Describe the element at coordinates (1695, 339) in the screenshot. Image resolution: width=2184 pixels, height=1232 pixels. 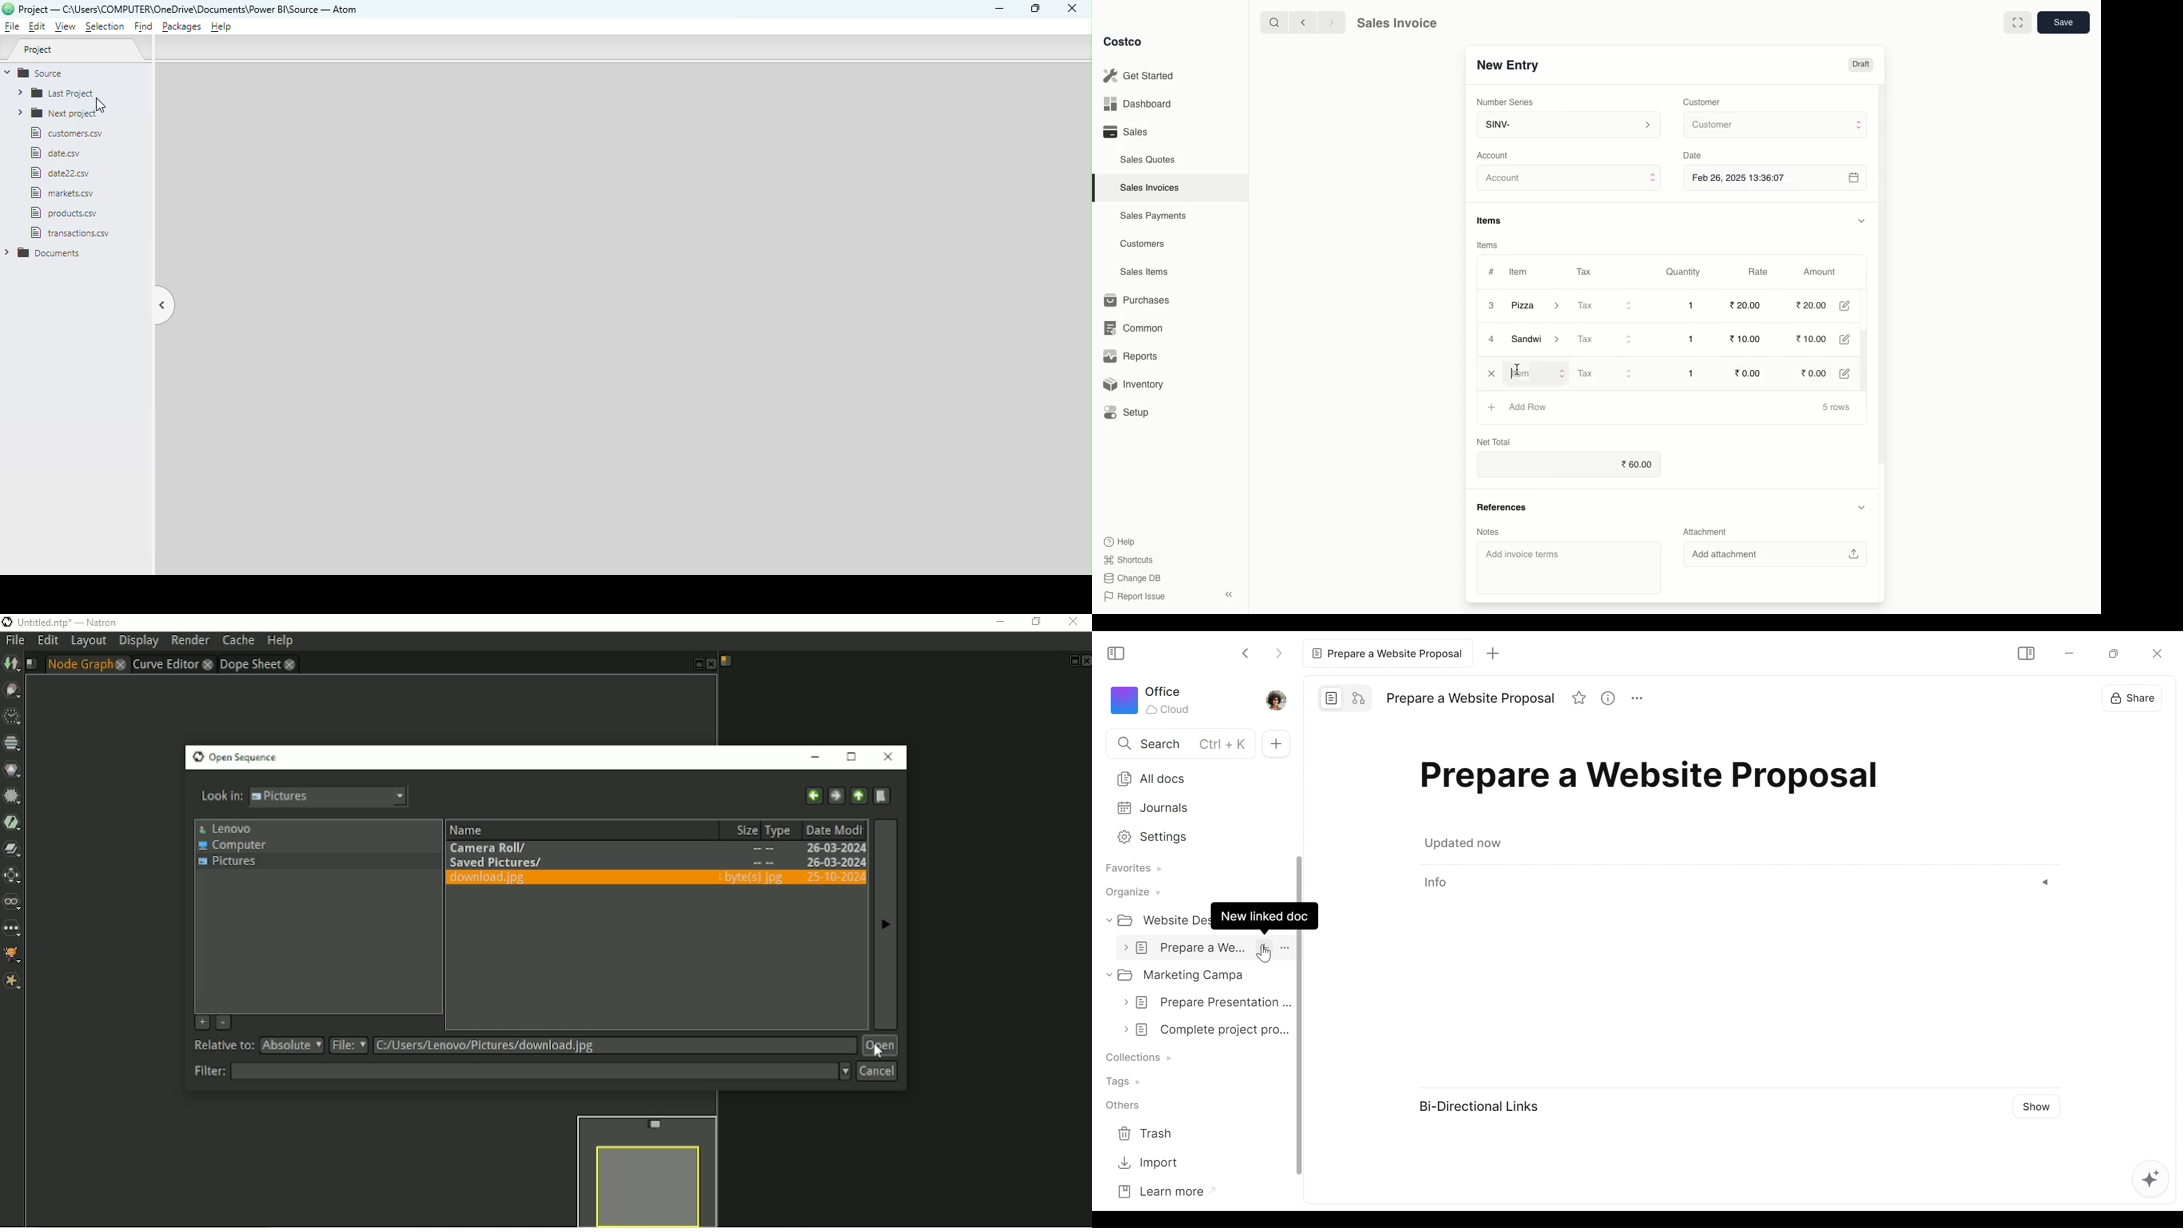
I see `1` at that location.